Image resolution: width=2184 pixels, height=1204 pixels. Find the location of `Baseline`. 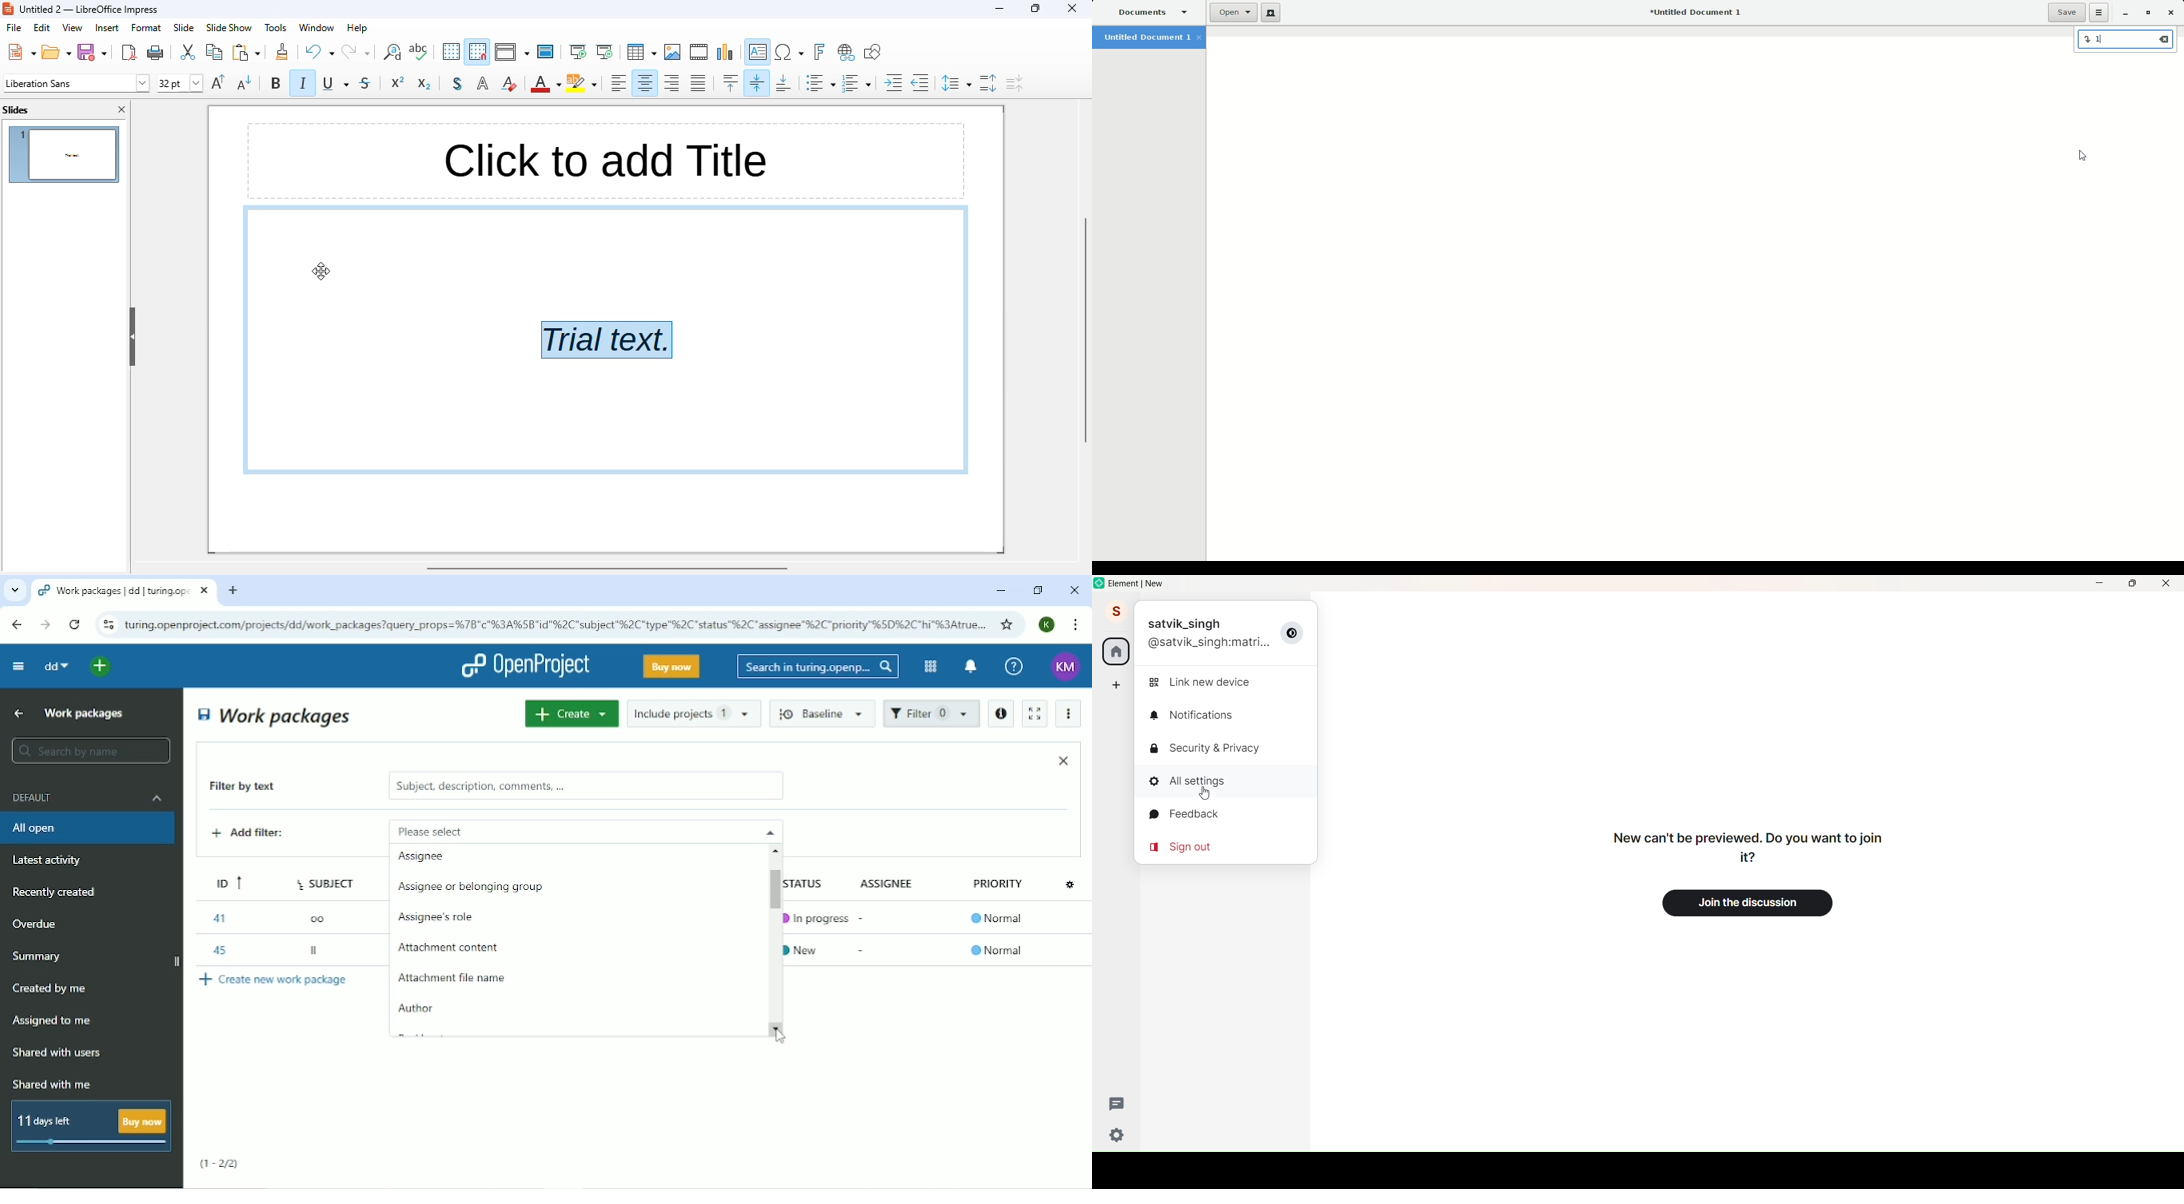

Baseline is located at coordinates (824, 713).